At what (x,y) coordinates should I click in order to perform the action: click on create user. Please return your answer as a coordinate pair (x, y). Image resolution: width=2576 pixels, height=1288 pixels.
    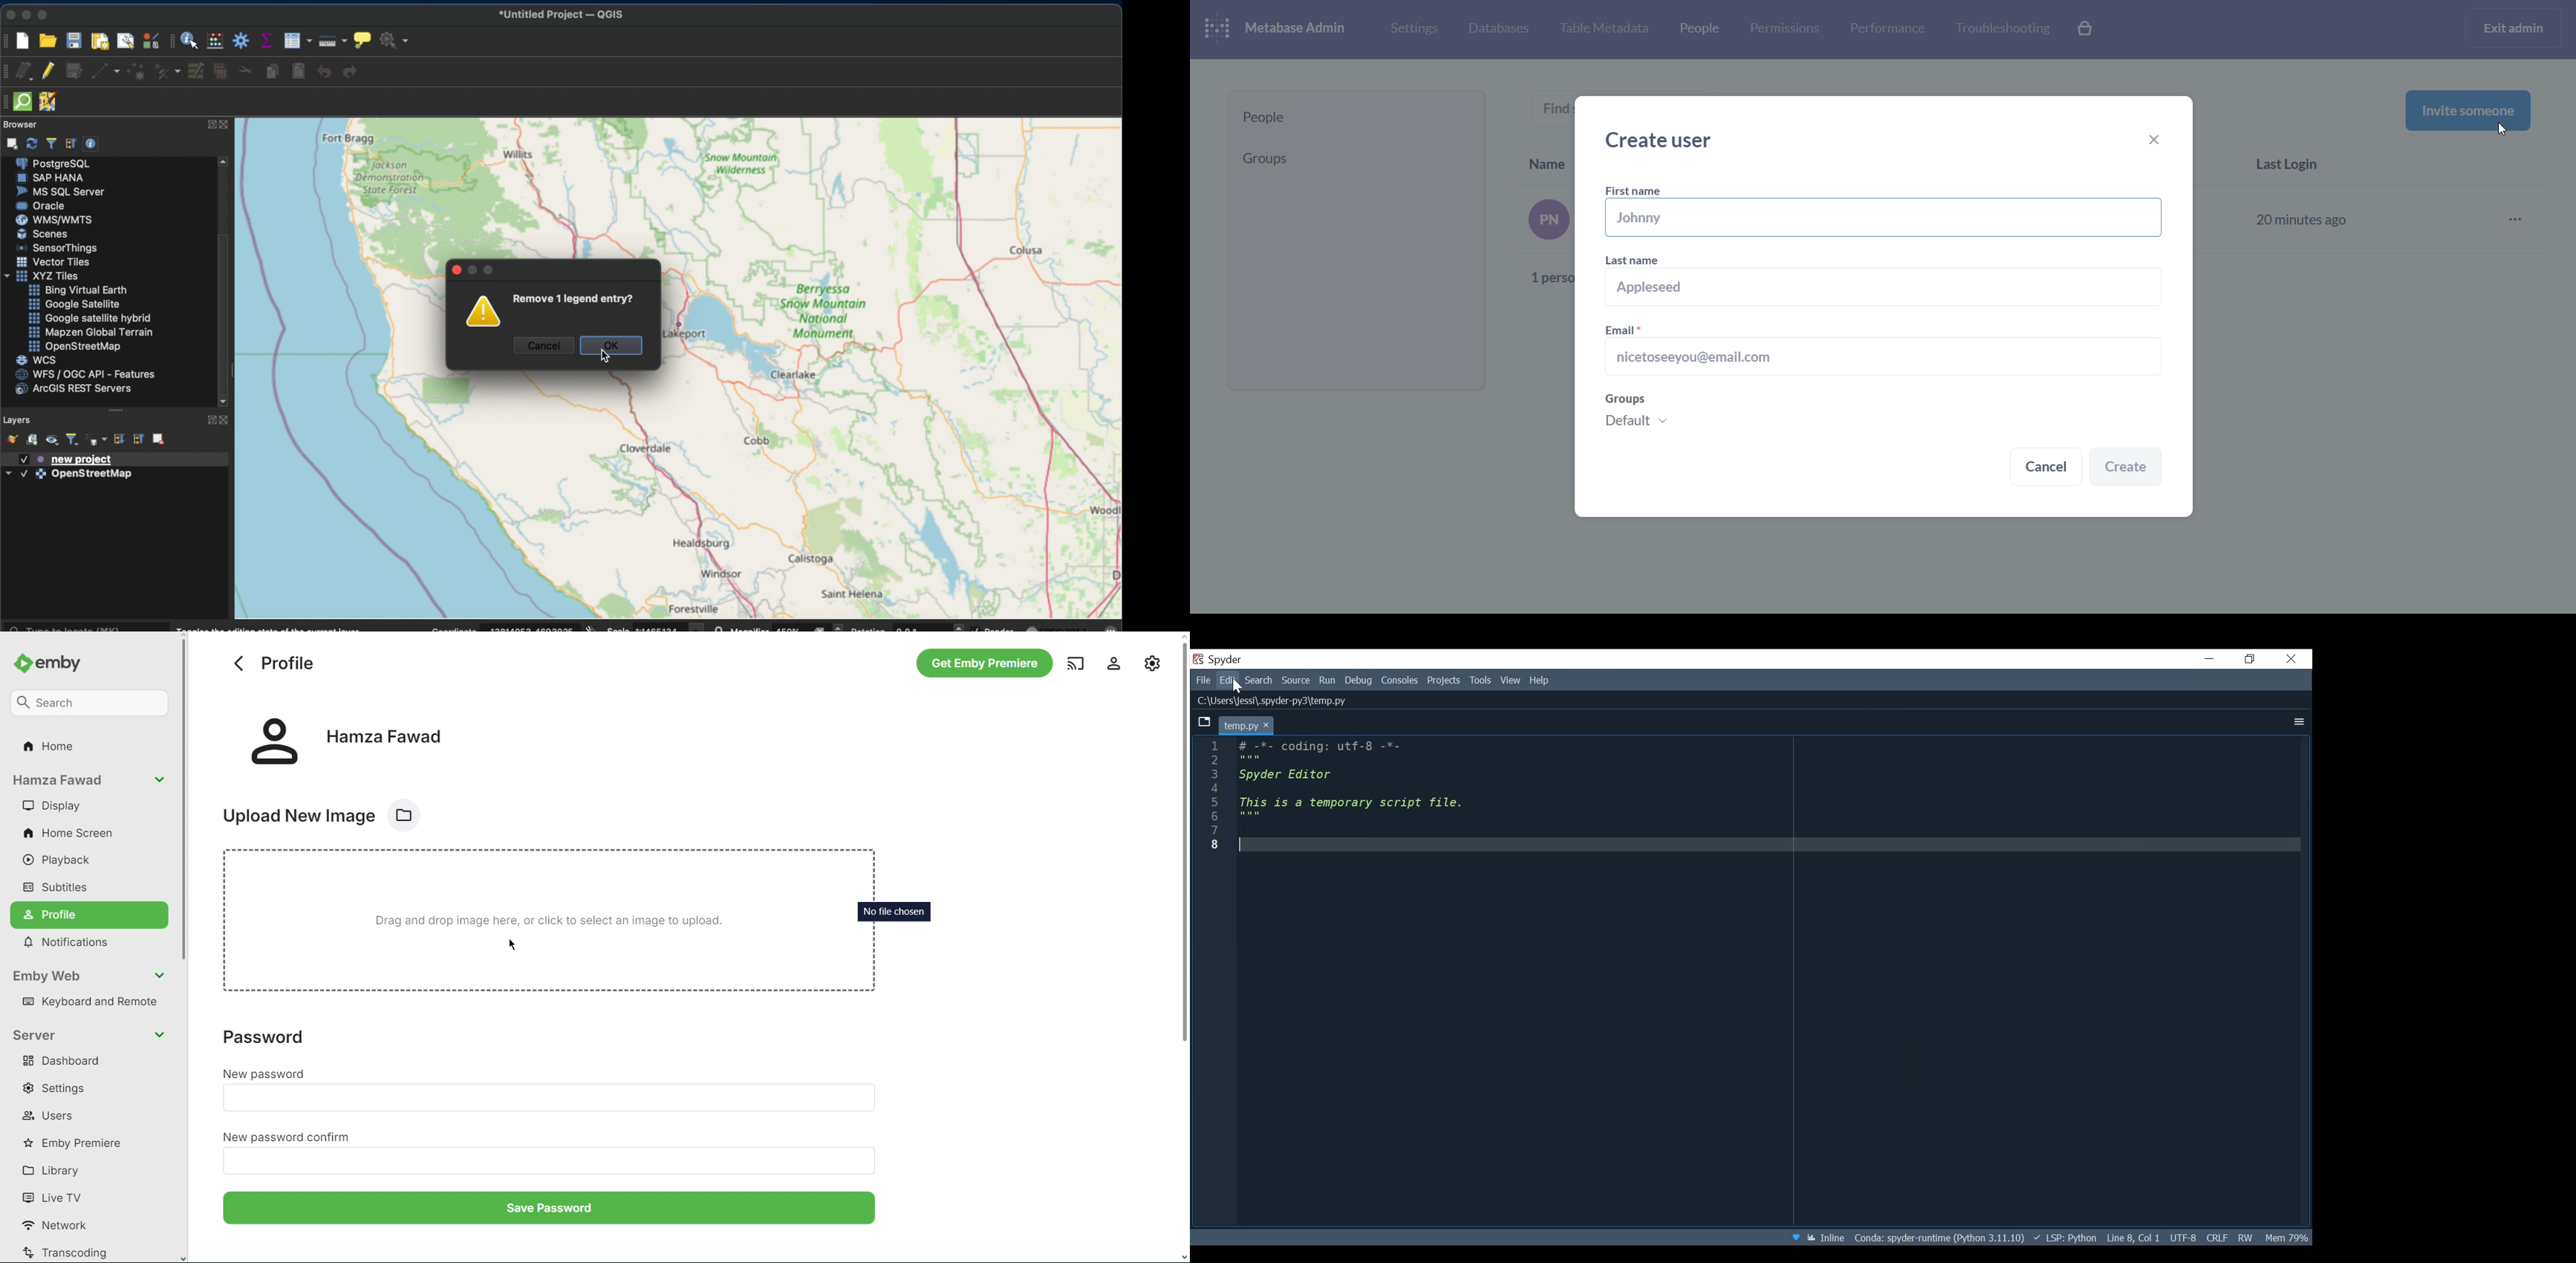
    Looking at the image, I should click on (1665, 140).